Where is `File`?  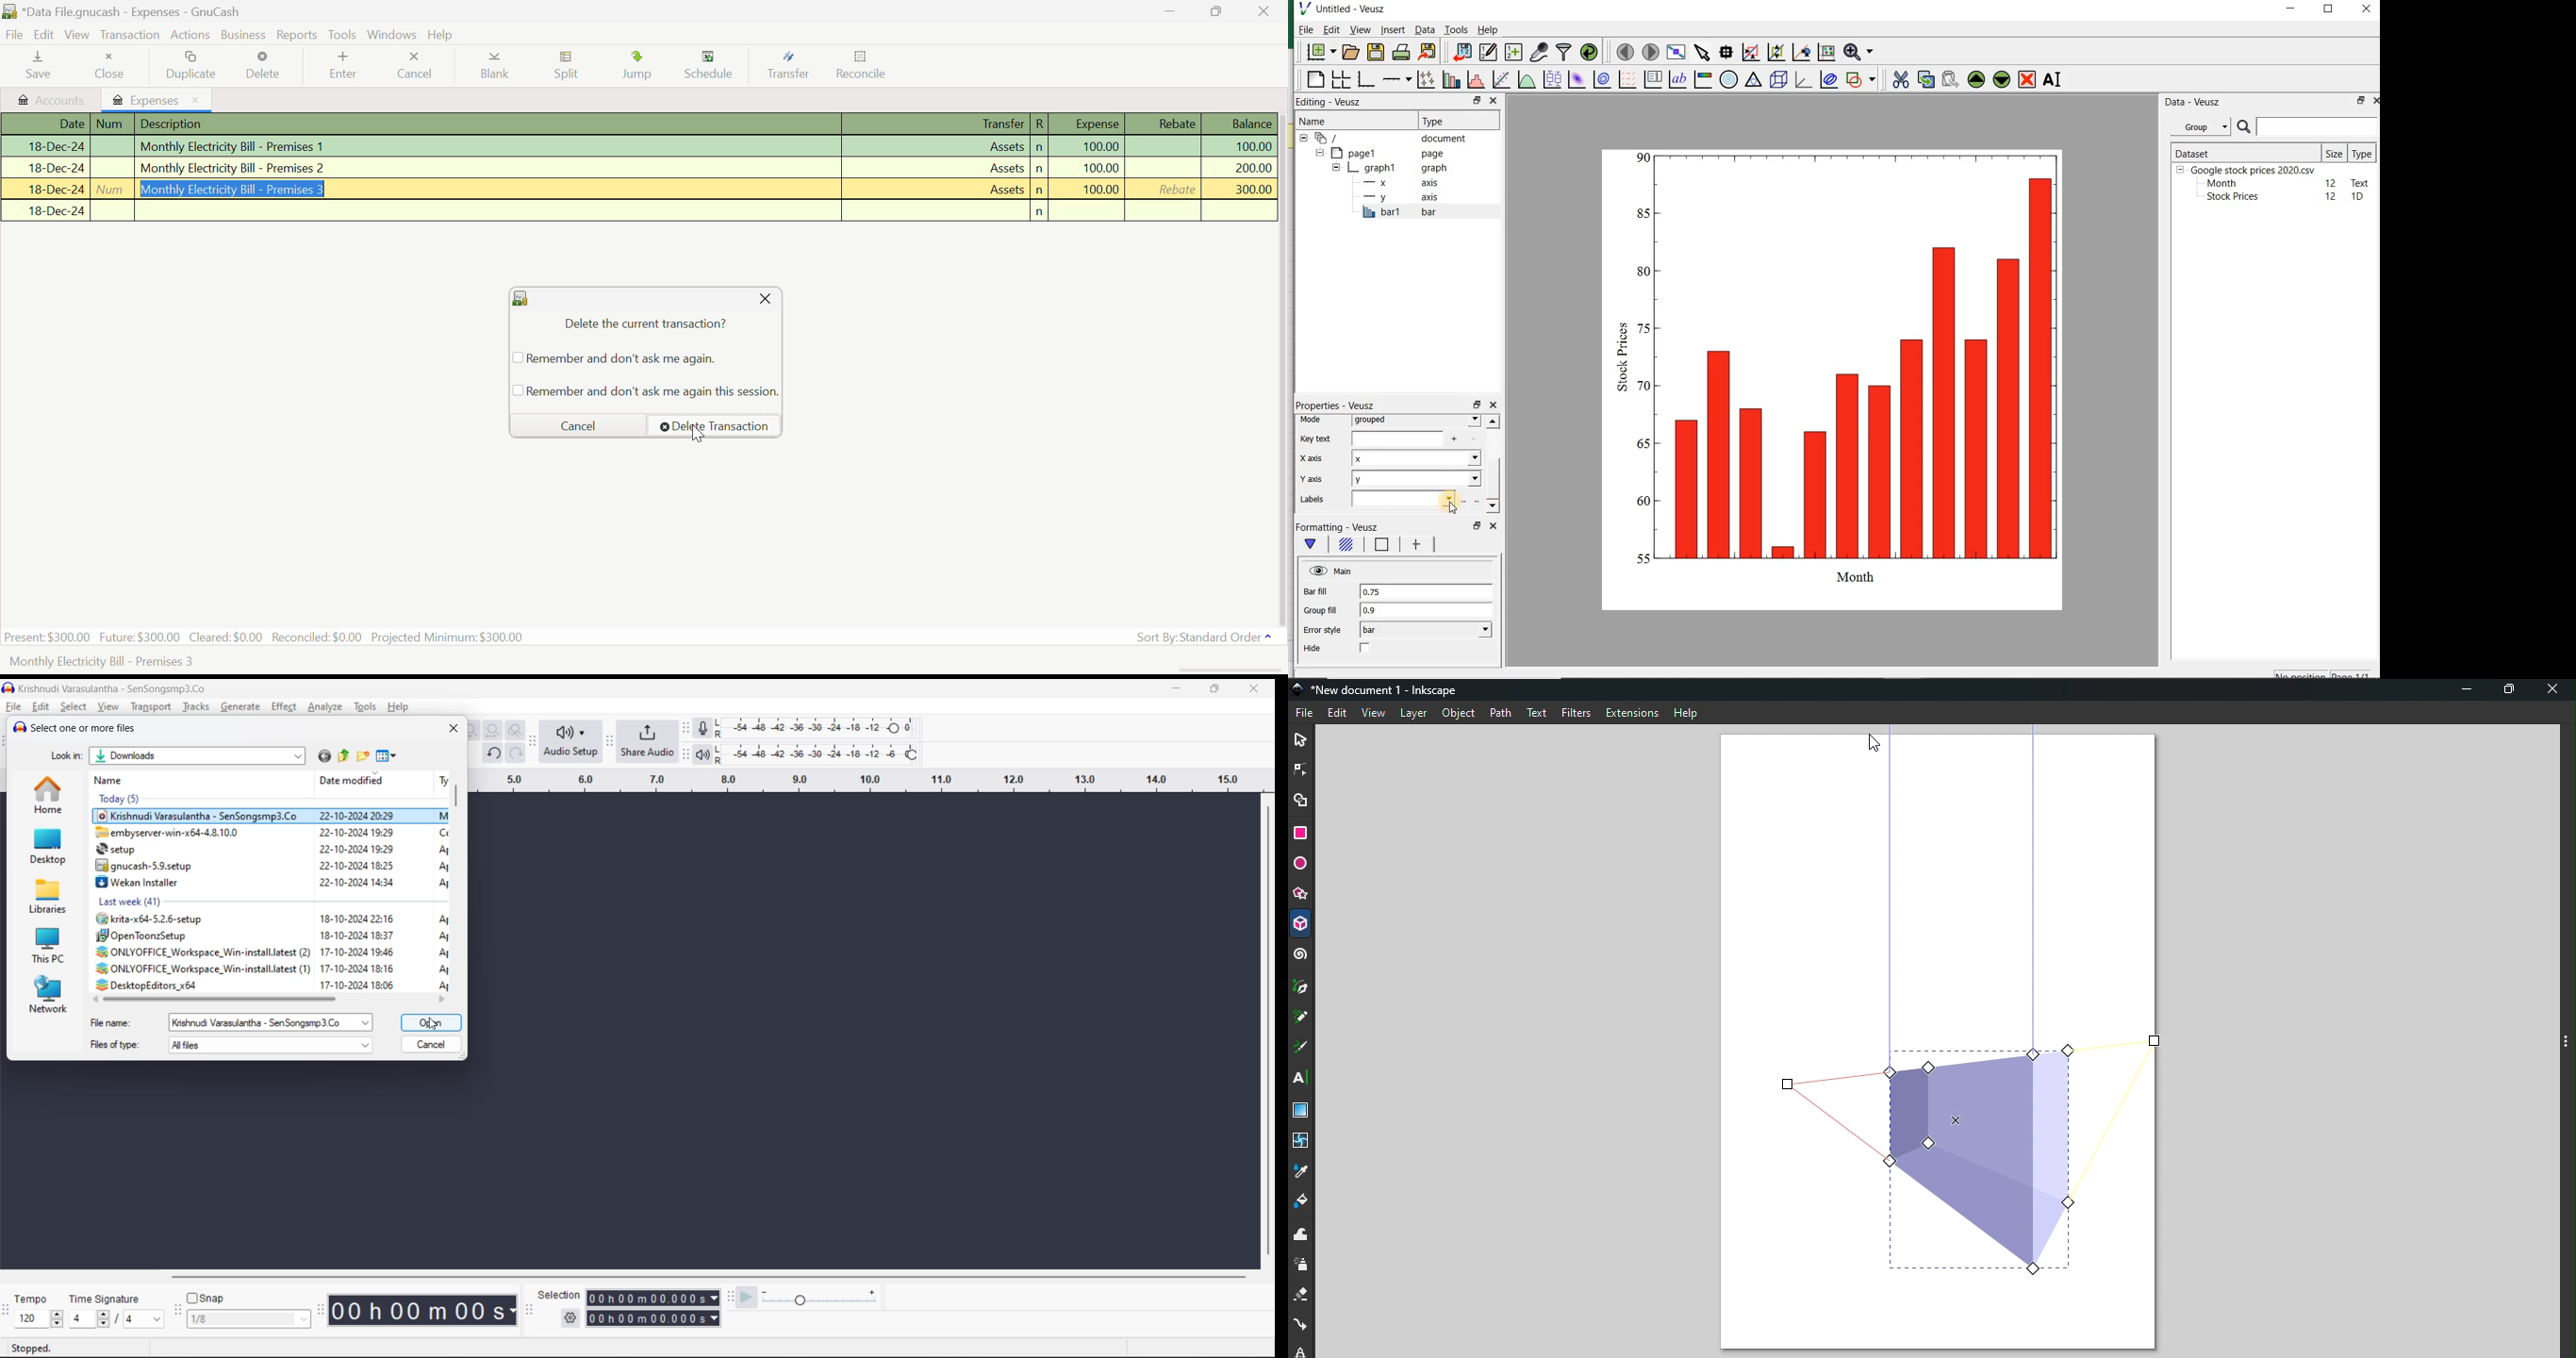
File is located at coordinates (15, 36).